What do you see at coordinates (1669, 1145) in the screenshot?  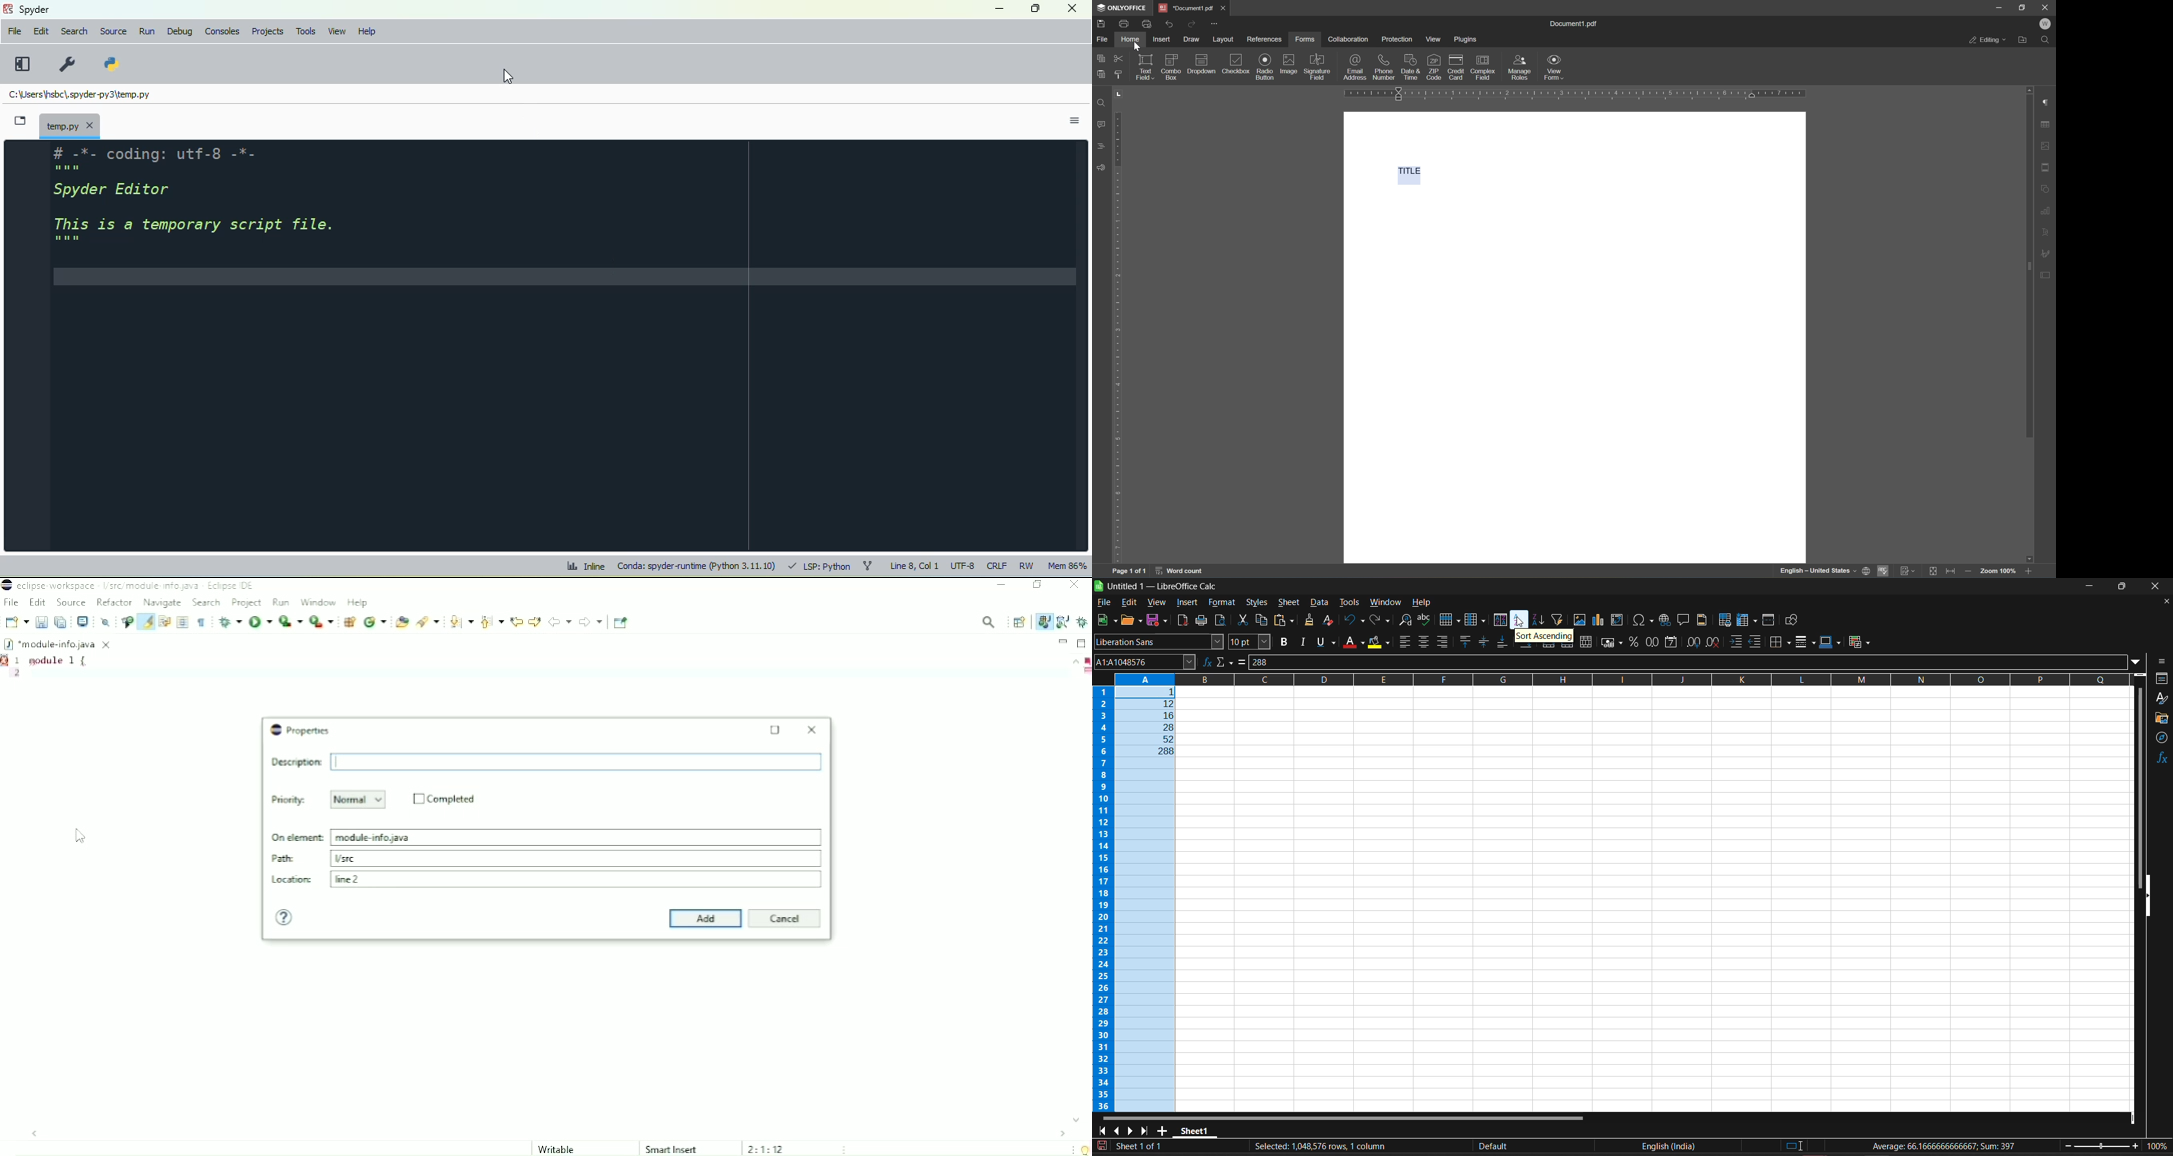 I see `text language` at bounding box center [1669, 1145].